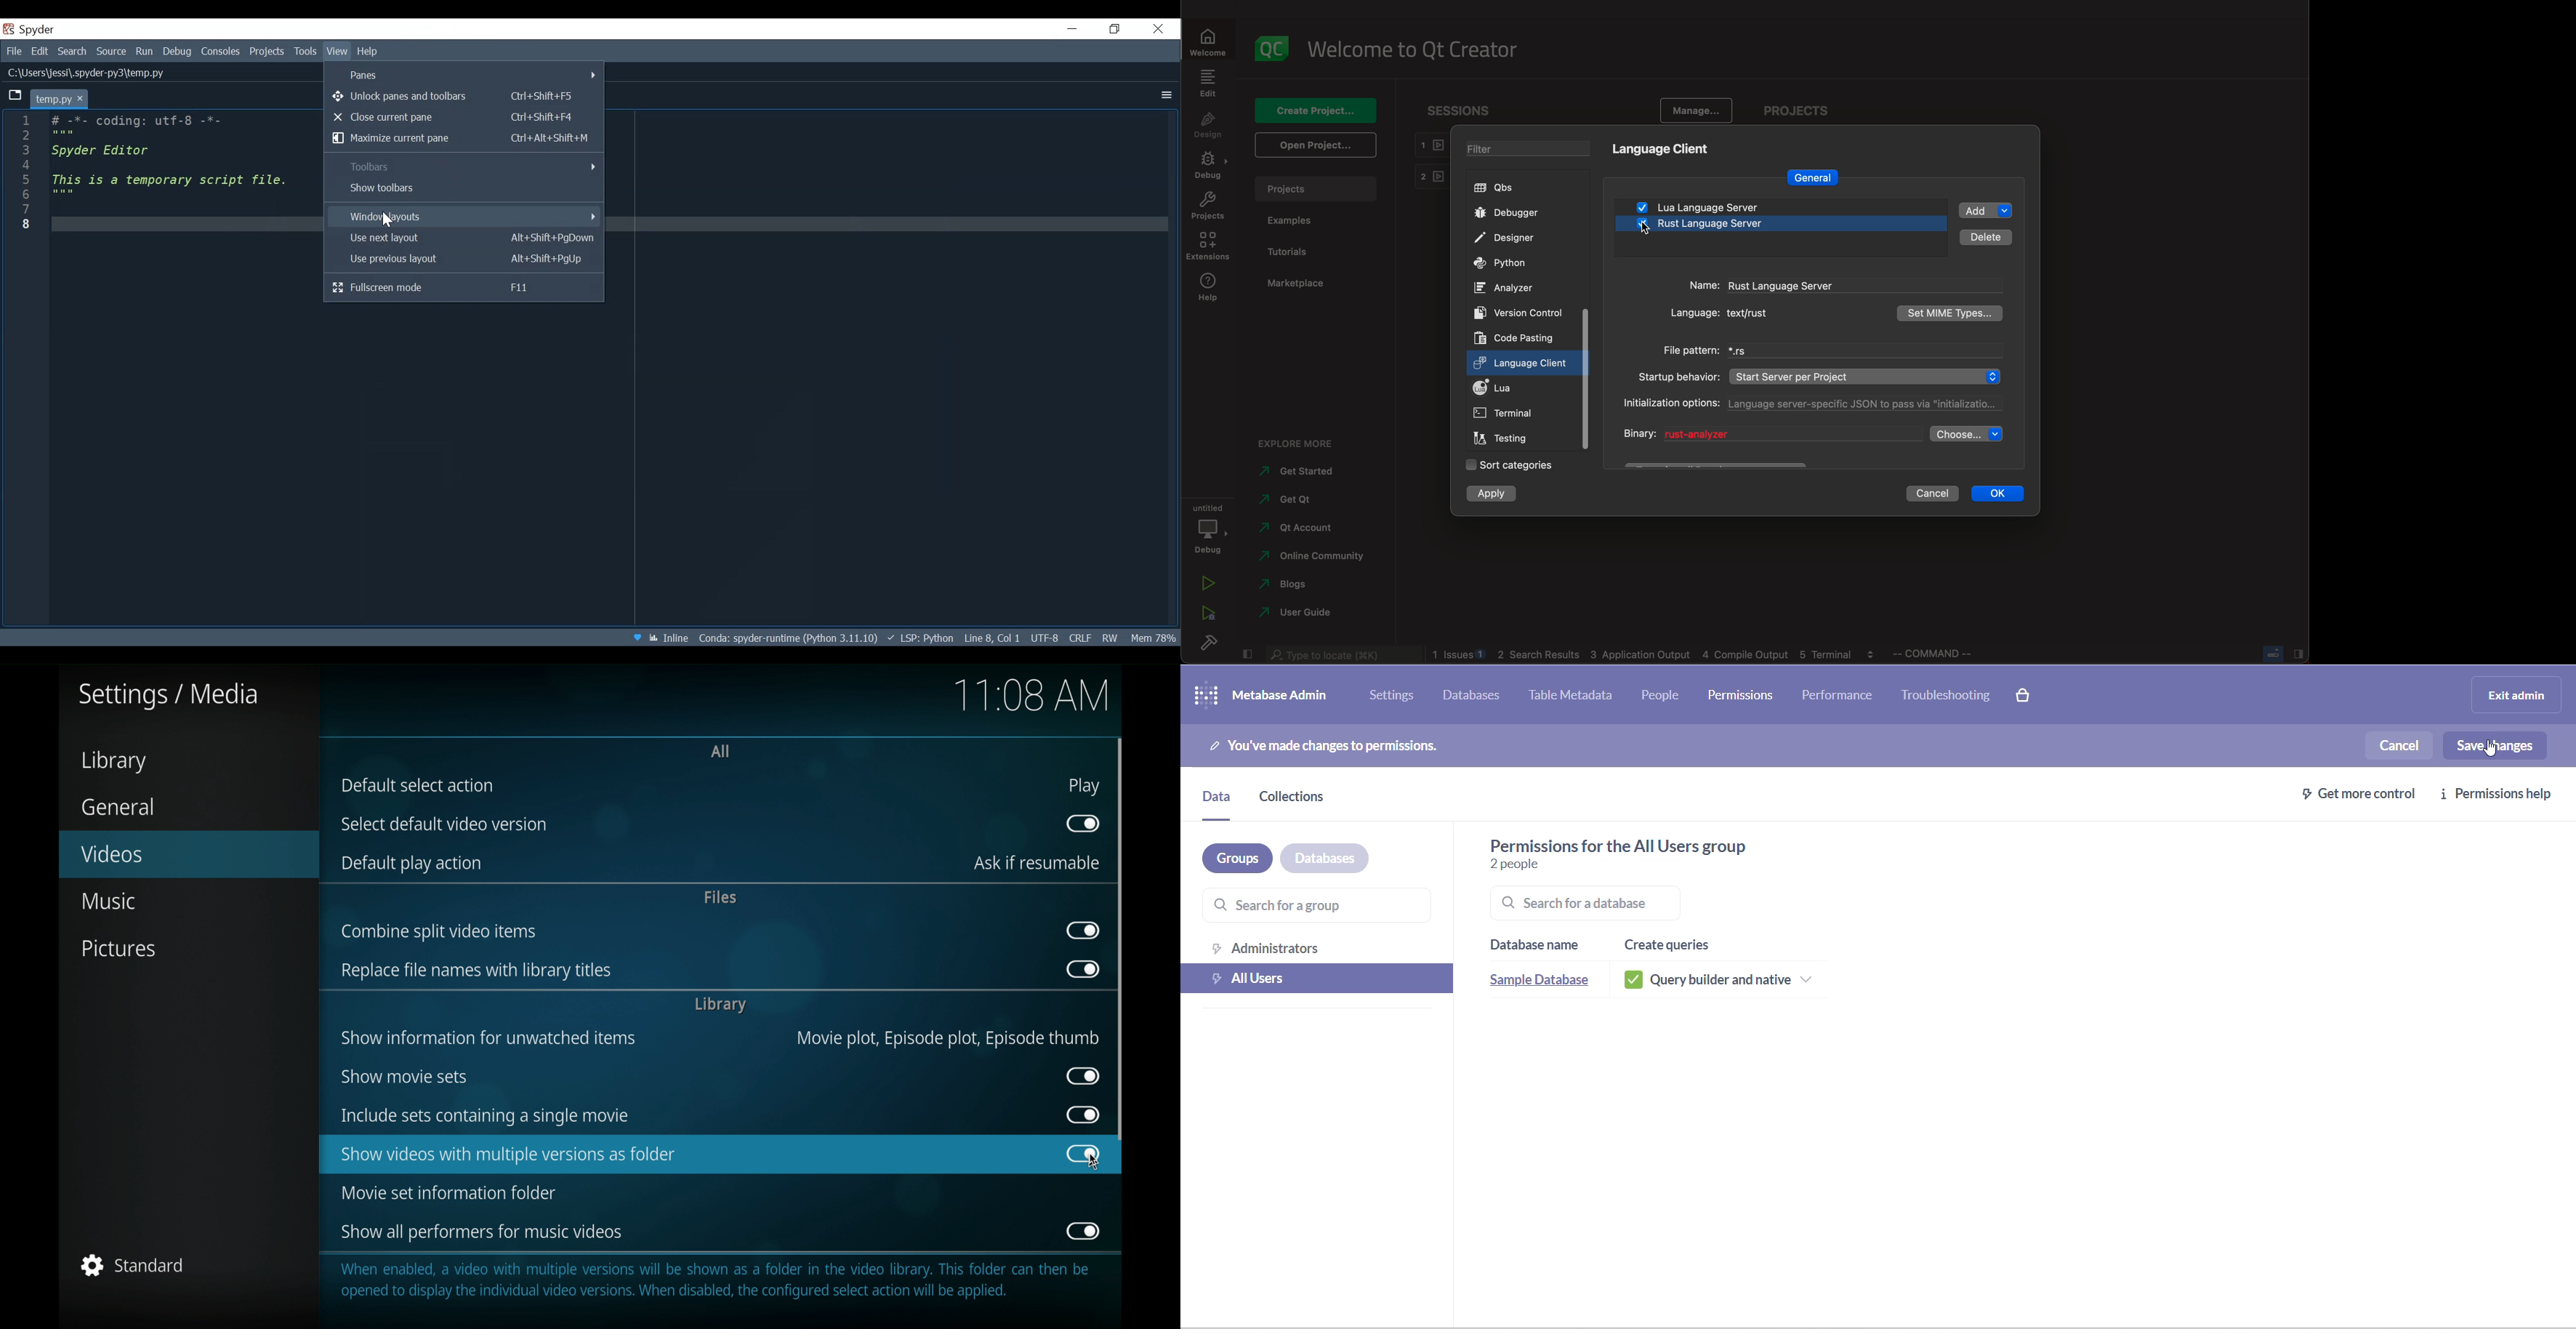  I want to click on combine split video items, so click(439, 932).